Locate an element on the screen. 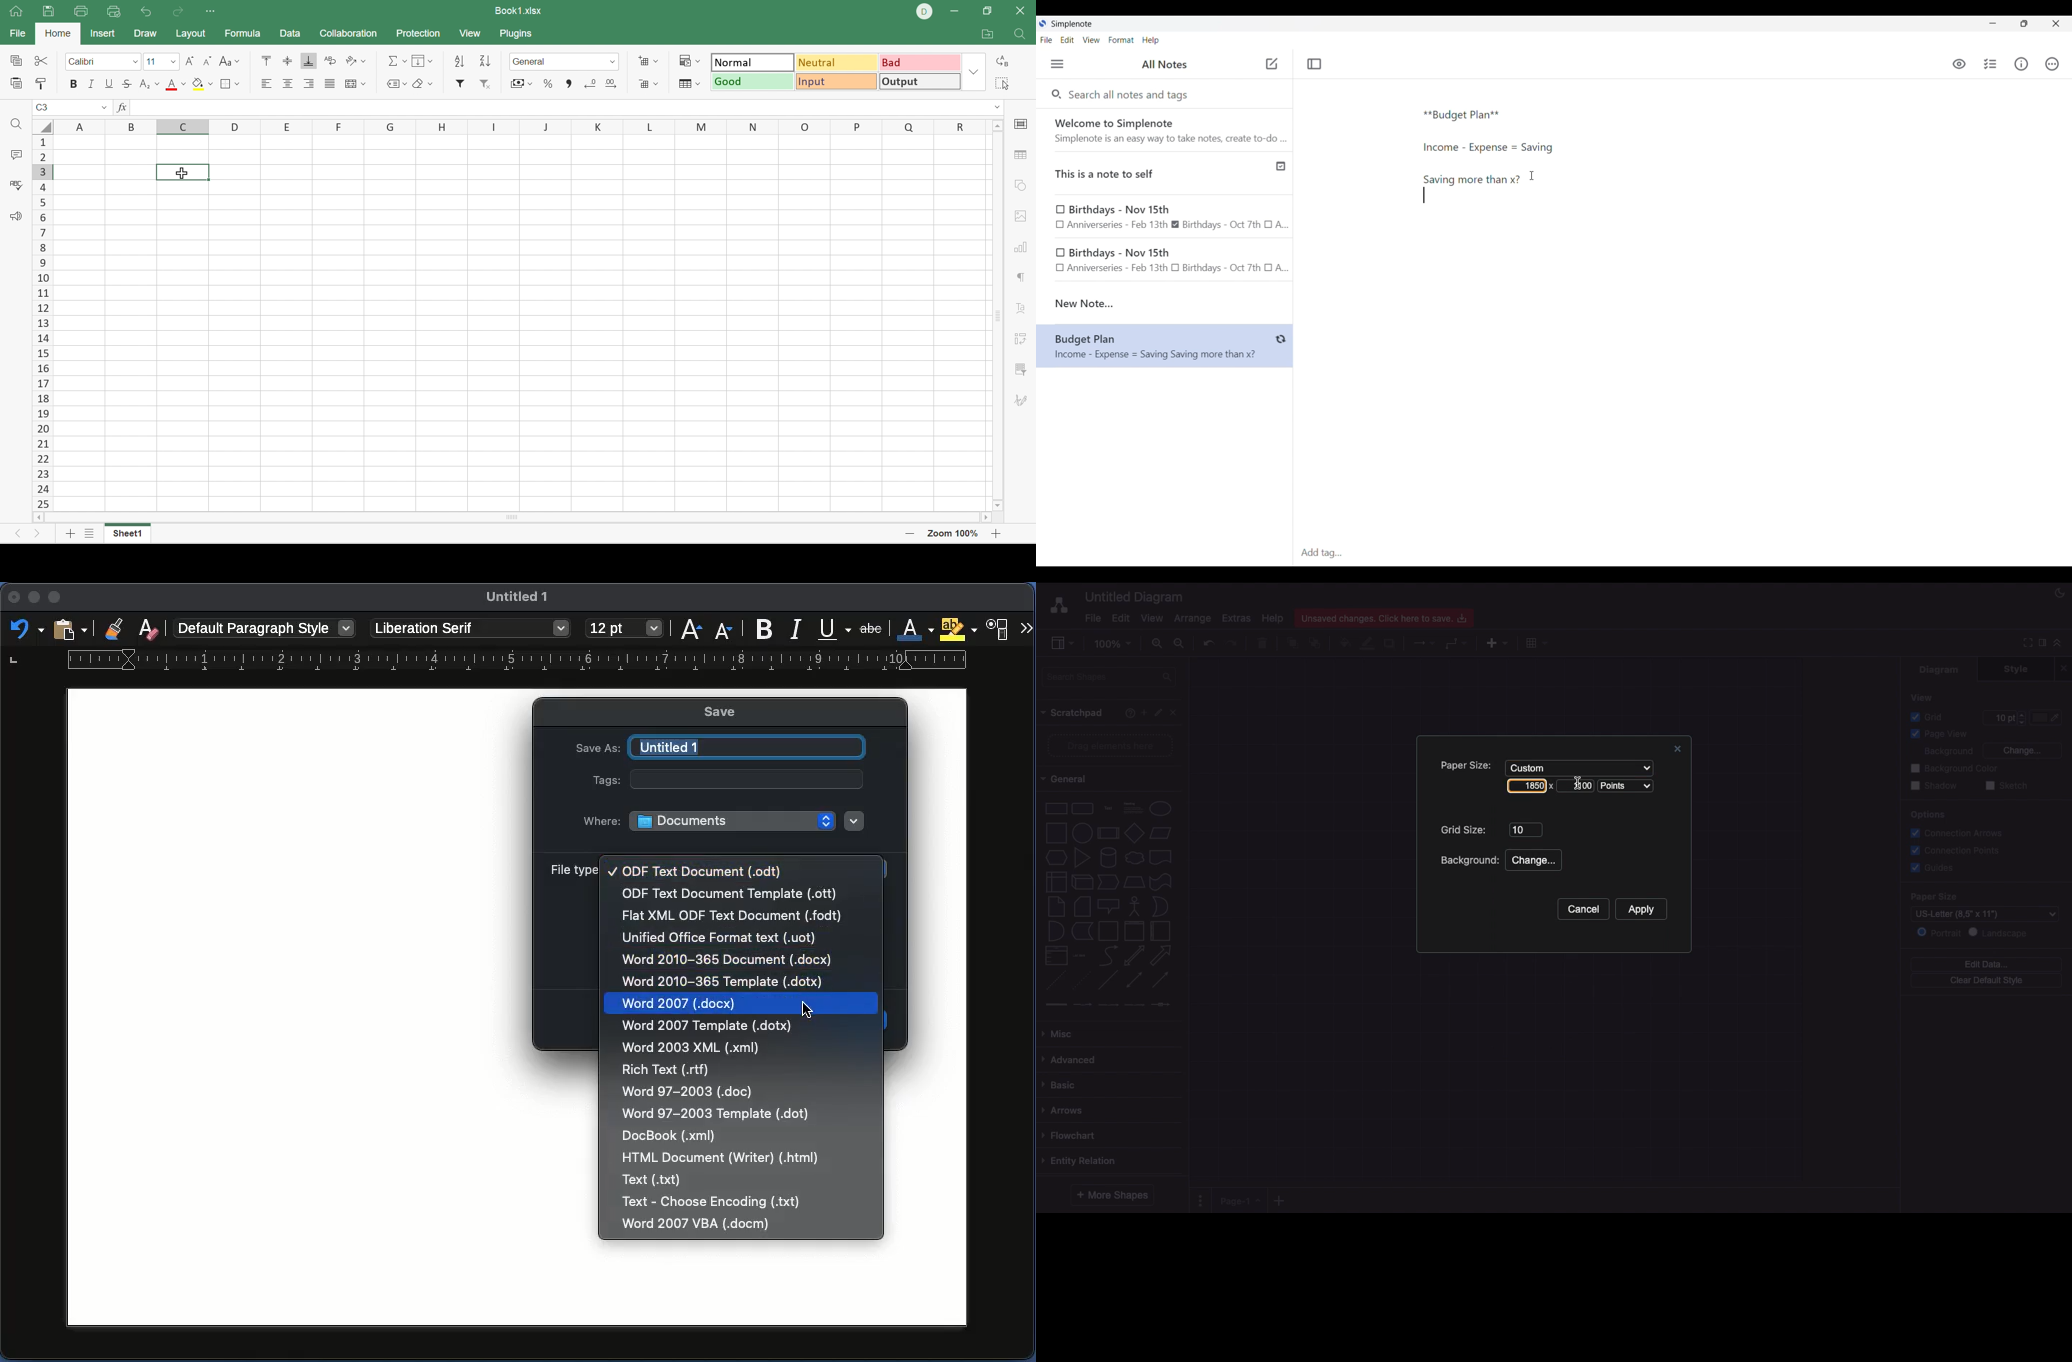  Formula is located at coordinates (247, 35).